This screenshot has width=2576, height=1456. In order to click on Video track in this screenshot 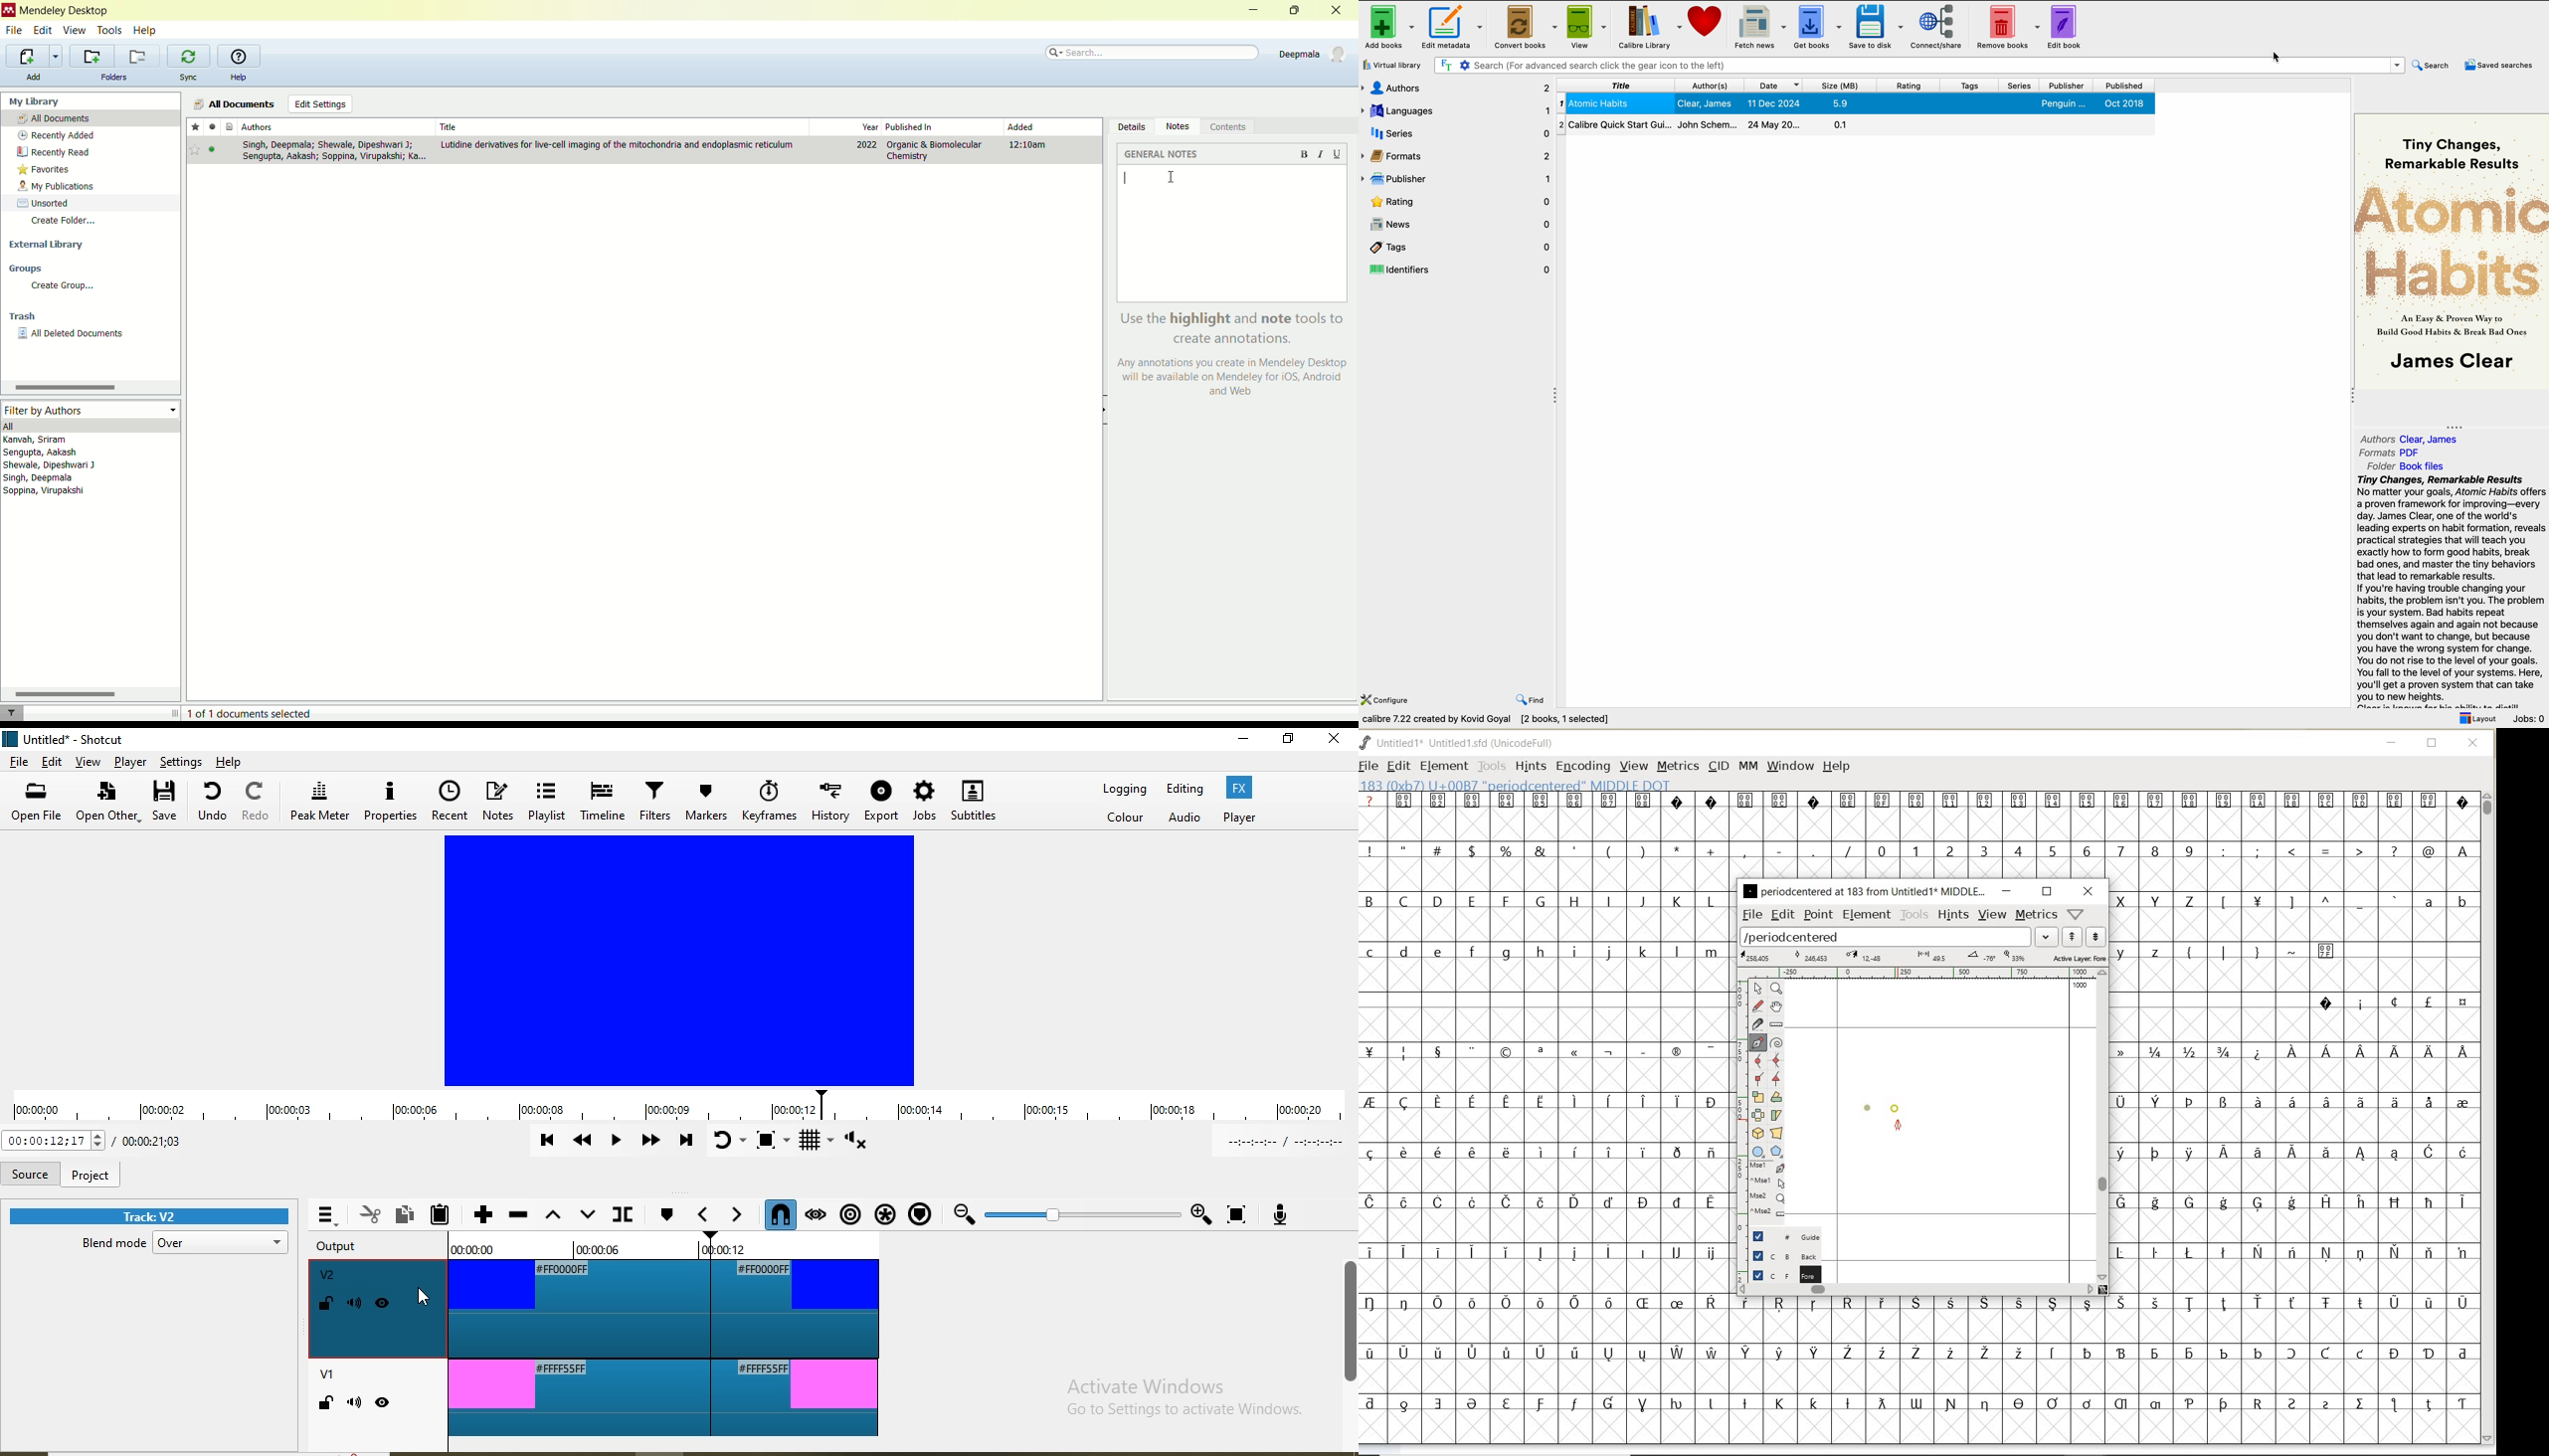, I will do `click(668, 1308)`.